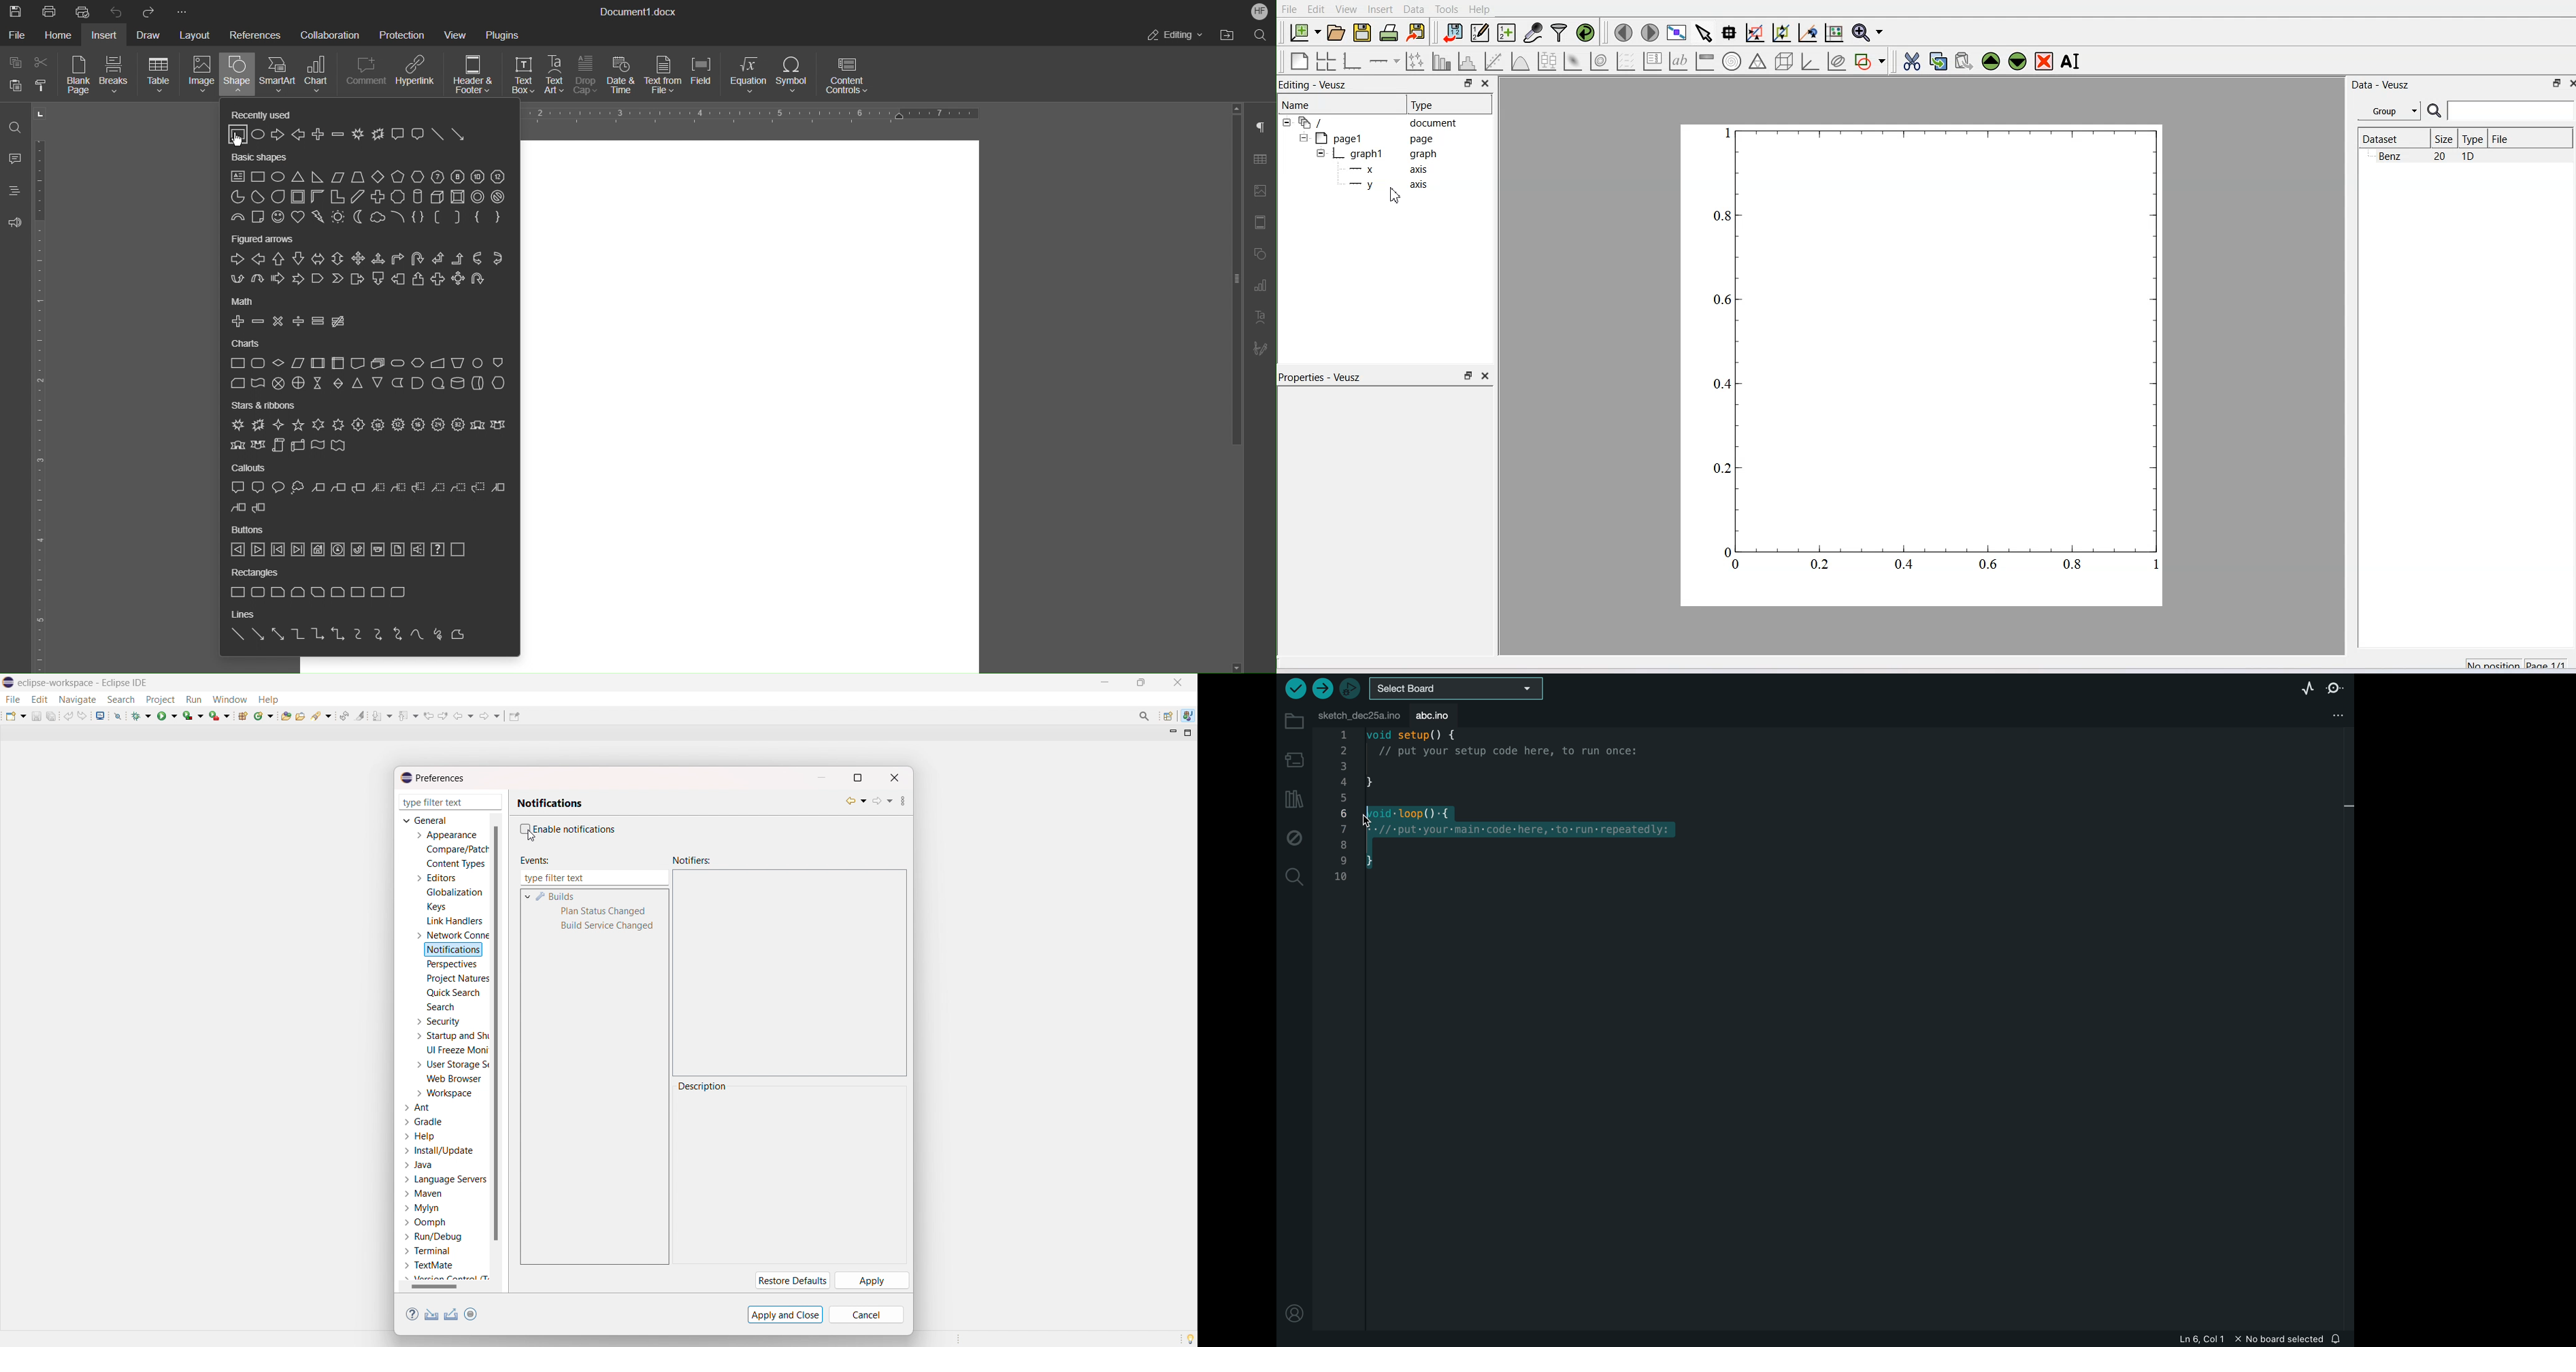 The image size is (2576, 1372). What do you see at coordinates (533, 861) in the screenshot?
I see `events` at bounding box center [533, 861].